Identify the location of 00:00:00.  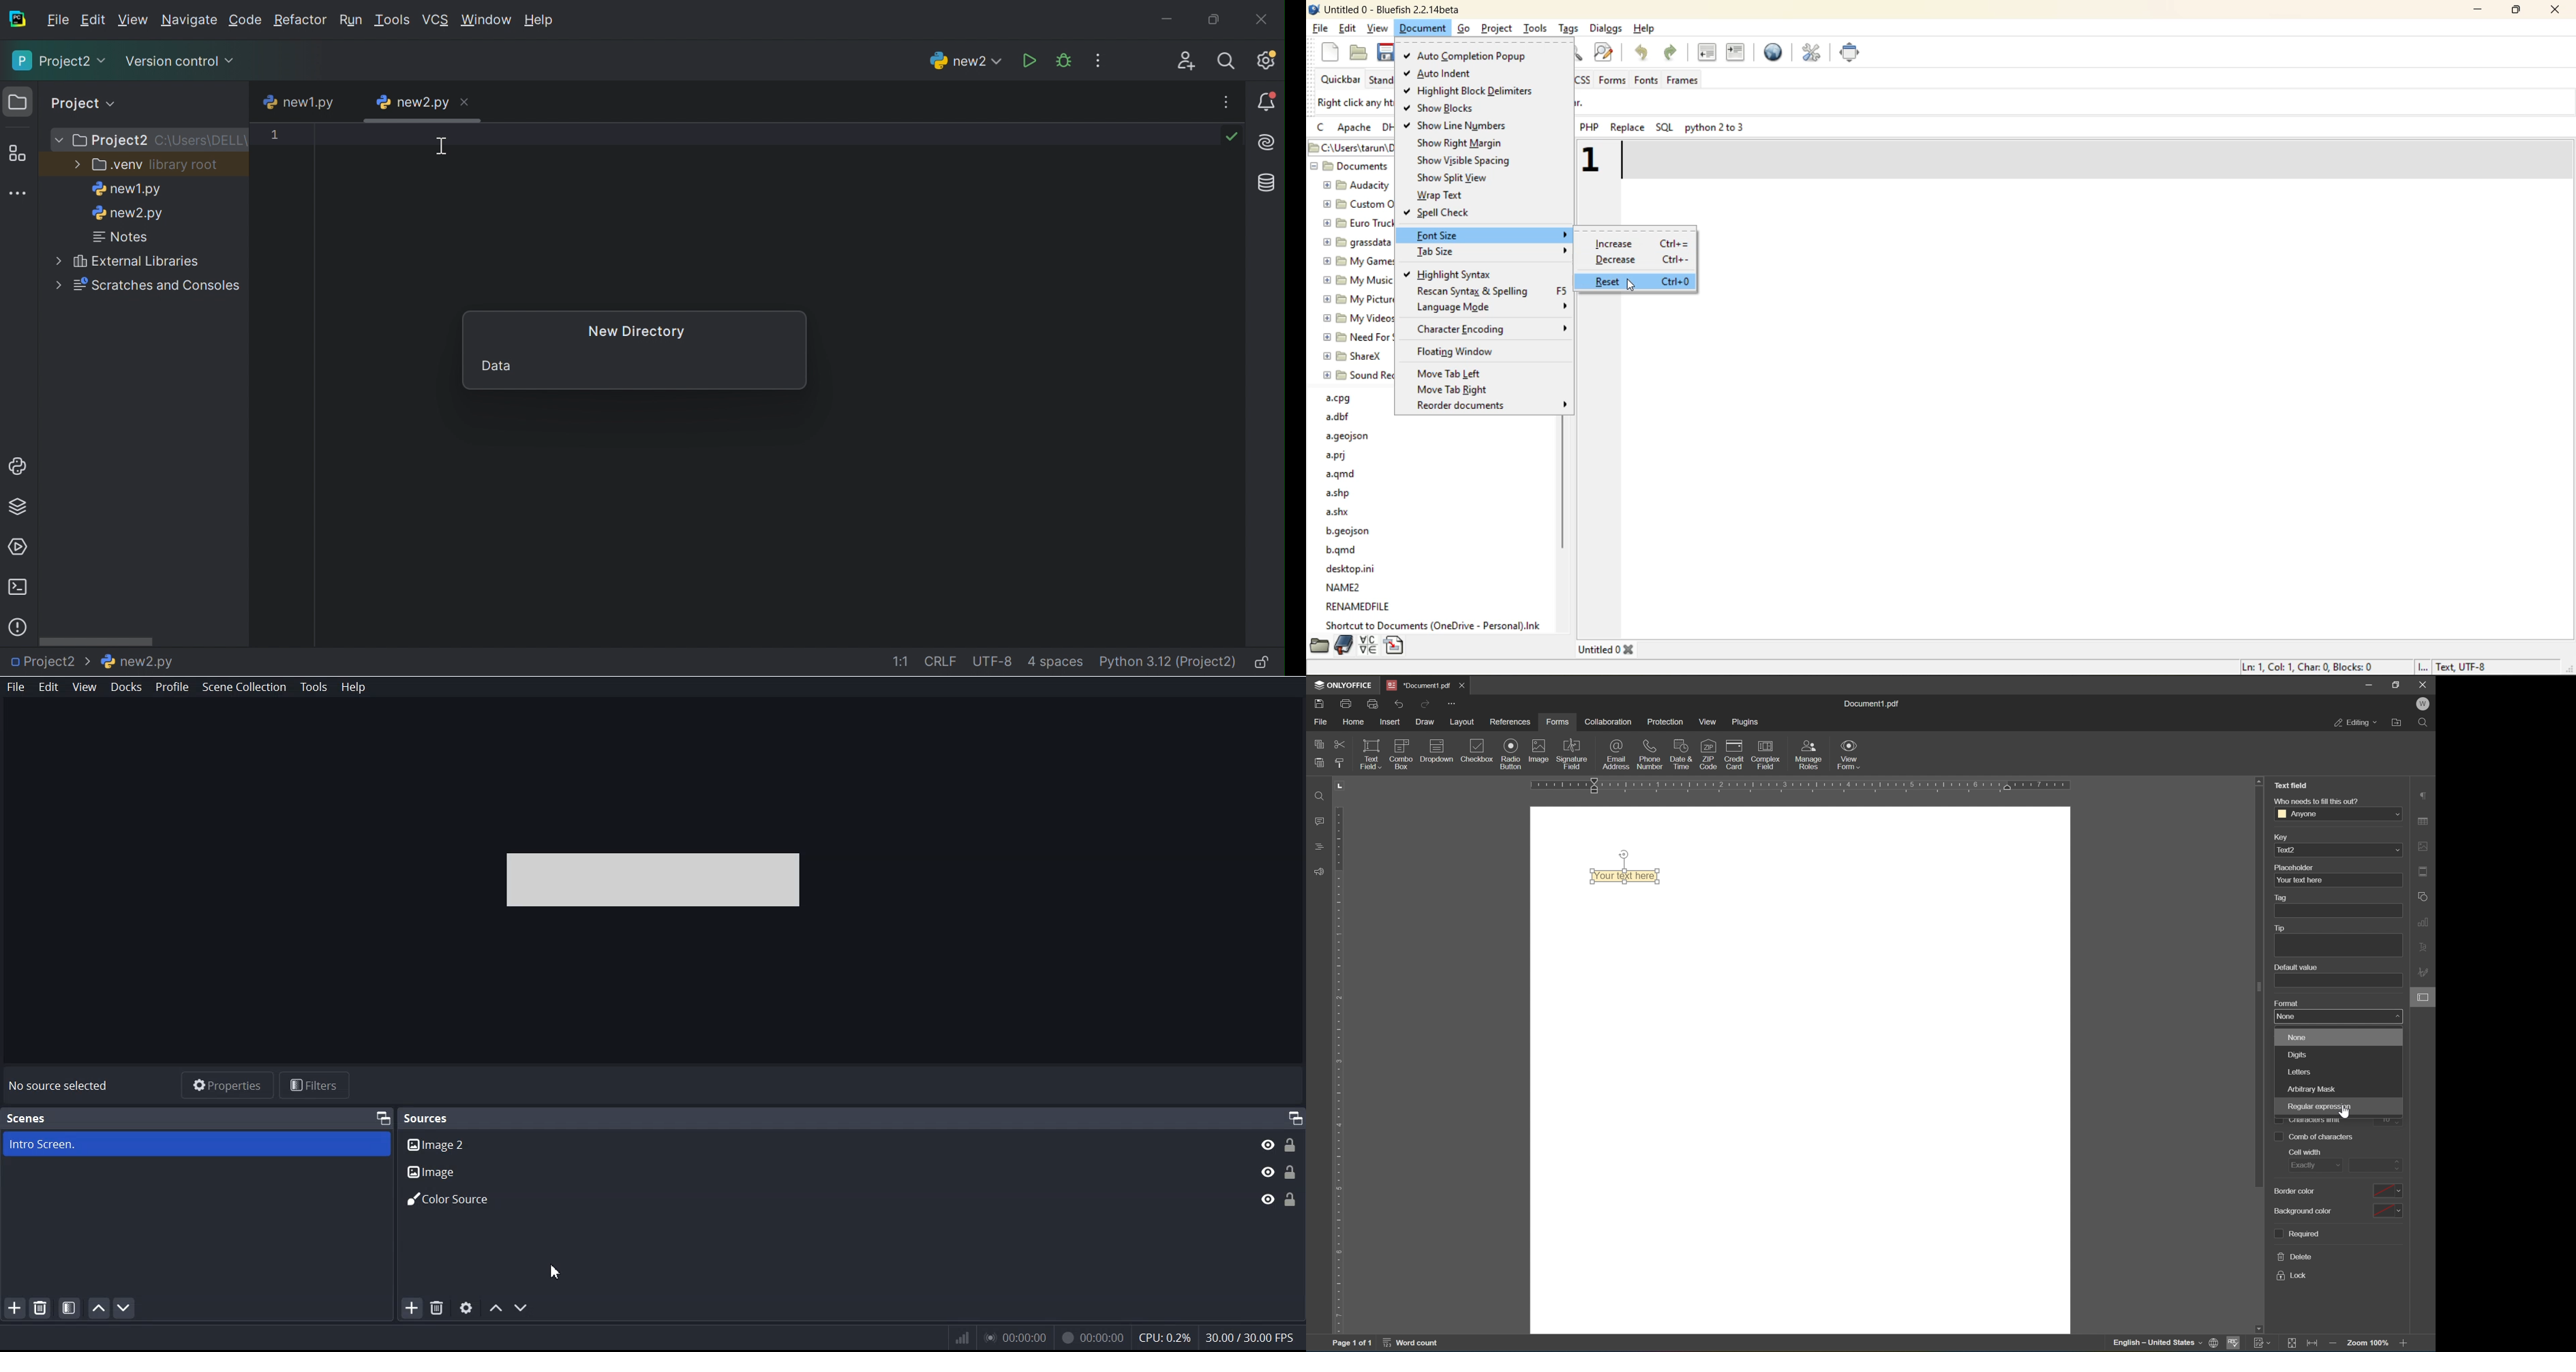
(1015, 1338).